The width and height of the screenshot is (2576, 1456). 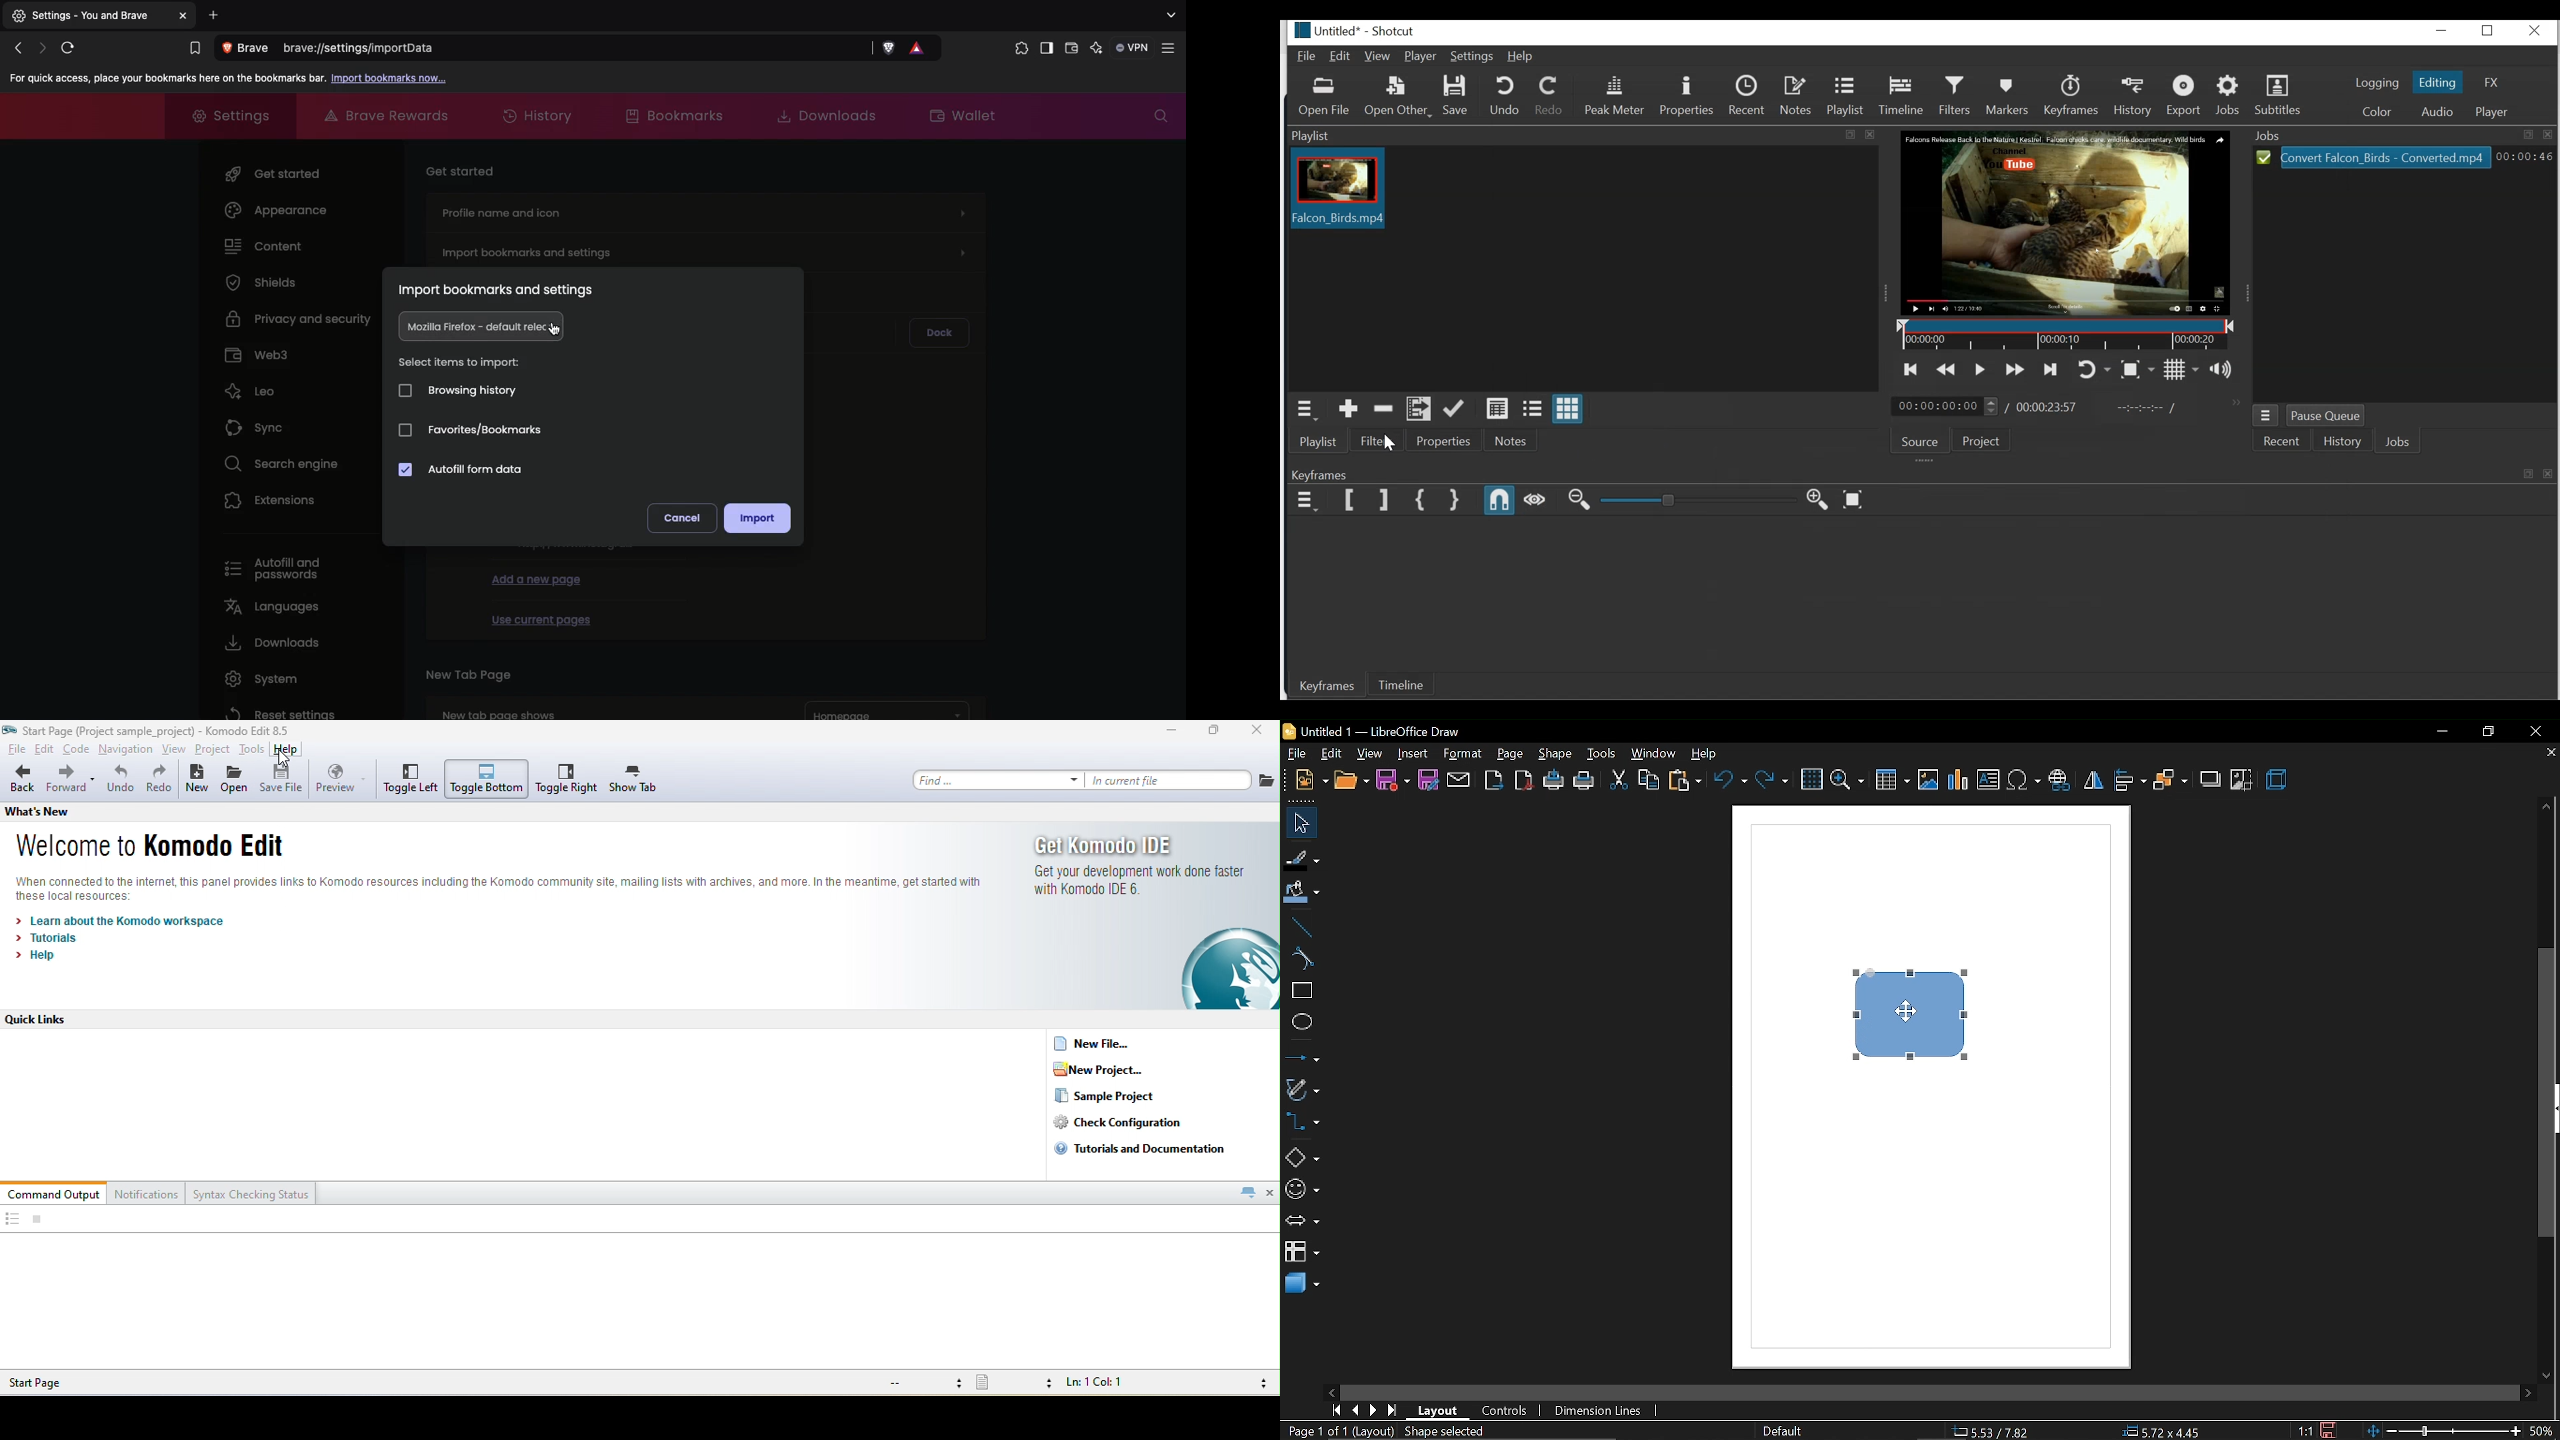 What do you see at coordinates (1099, 1384) in the screenshot?
I see `ln 1, col 1` at bounding box center [1099, 1384].